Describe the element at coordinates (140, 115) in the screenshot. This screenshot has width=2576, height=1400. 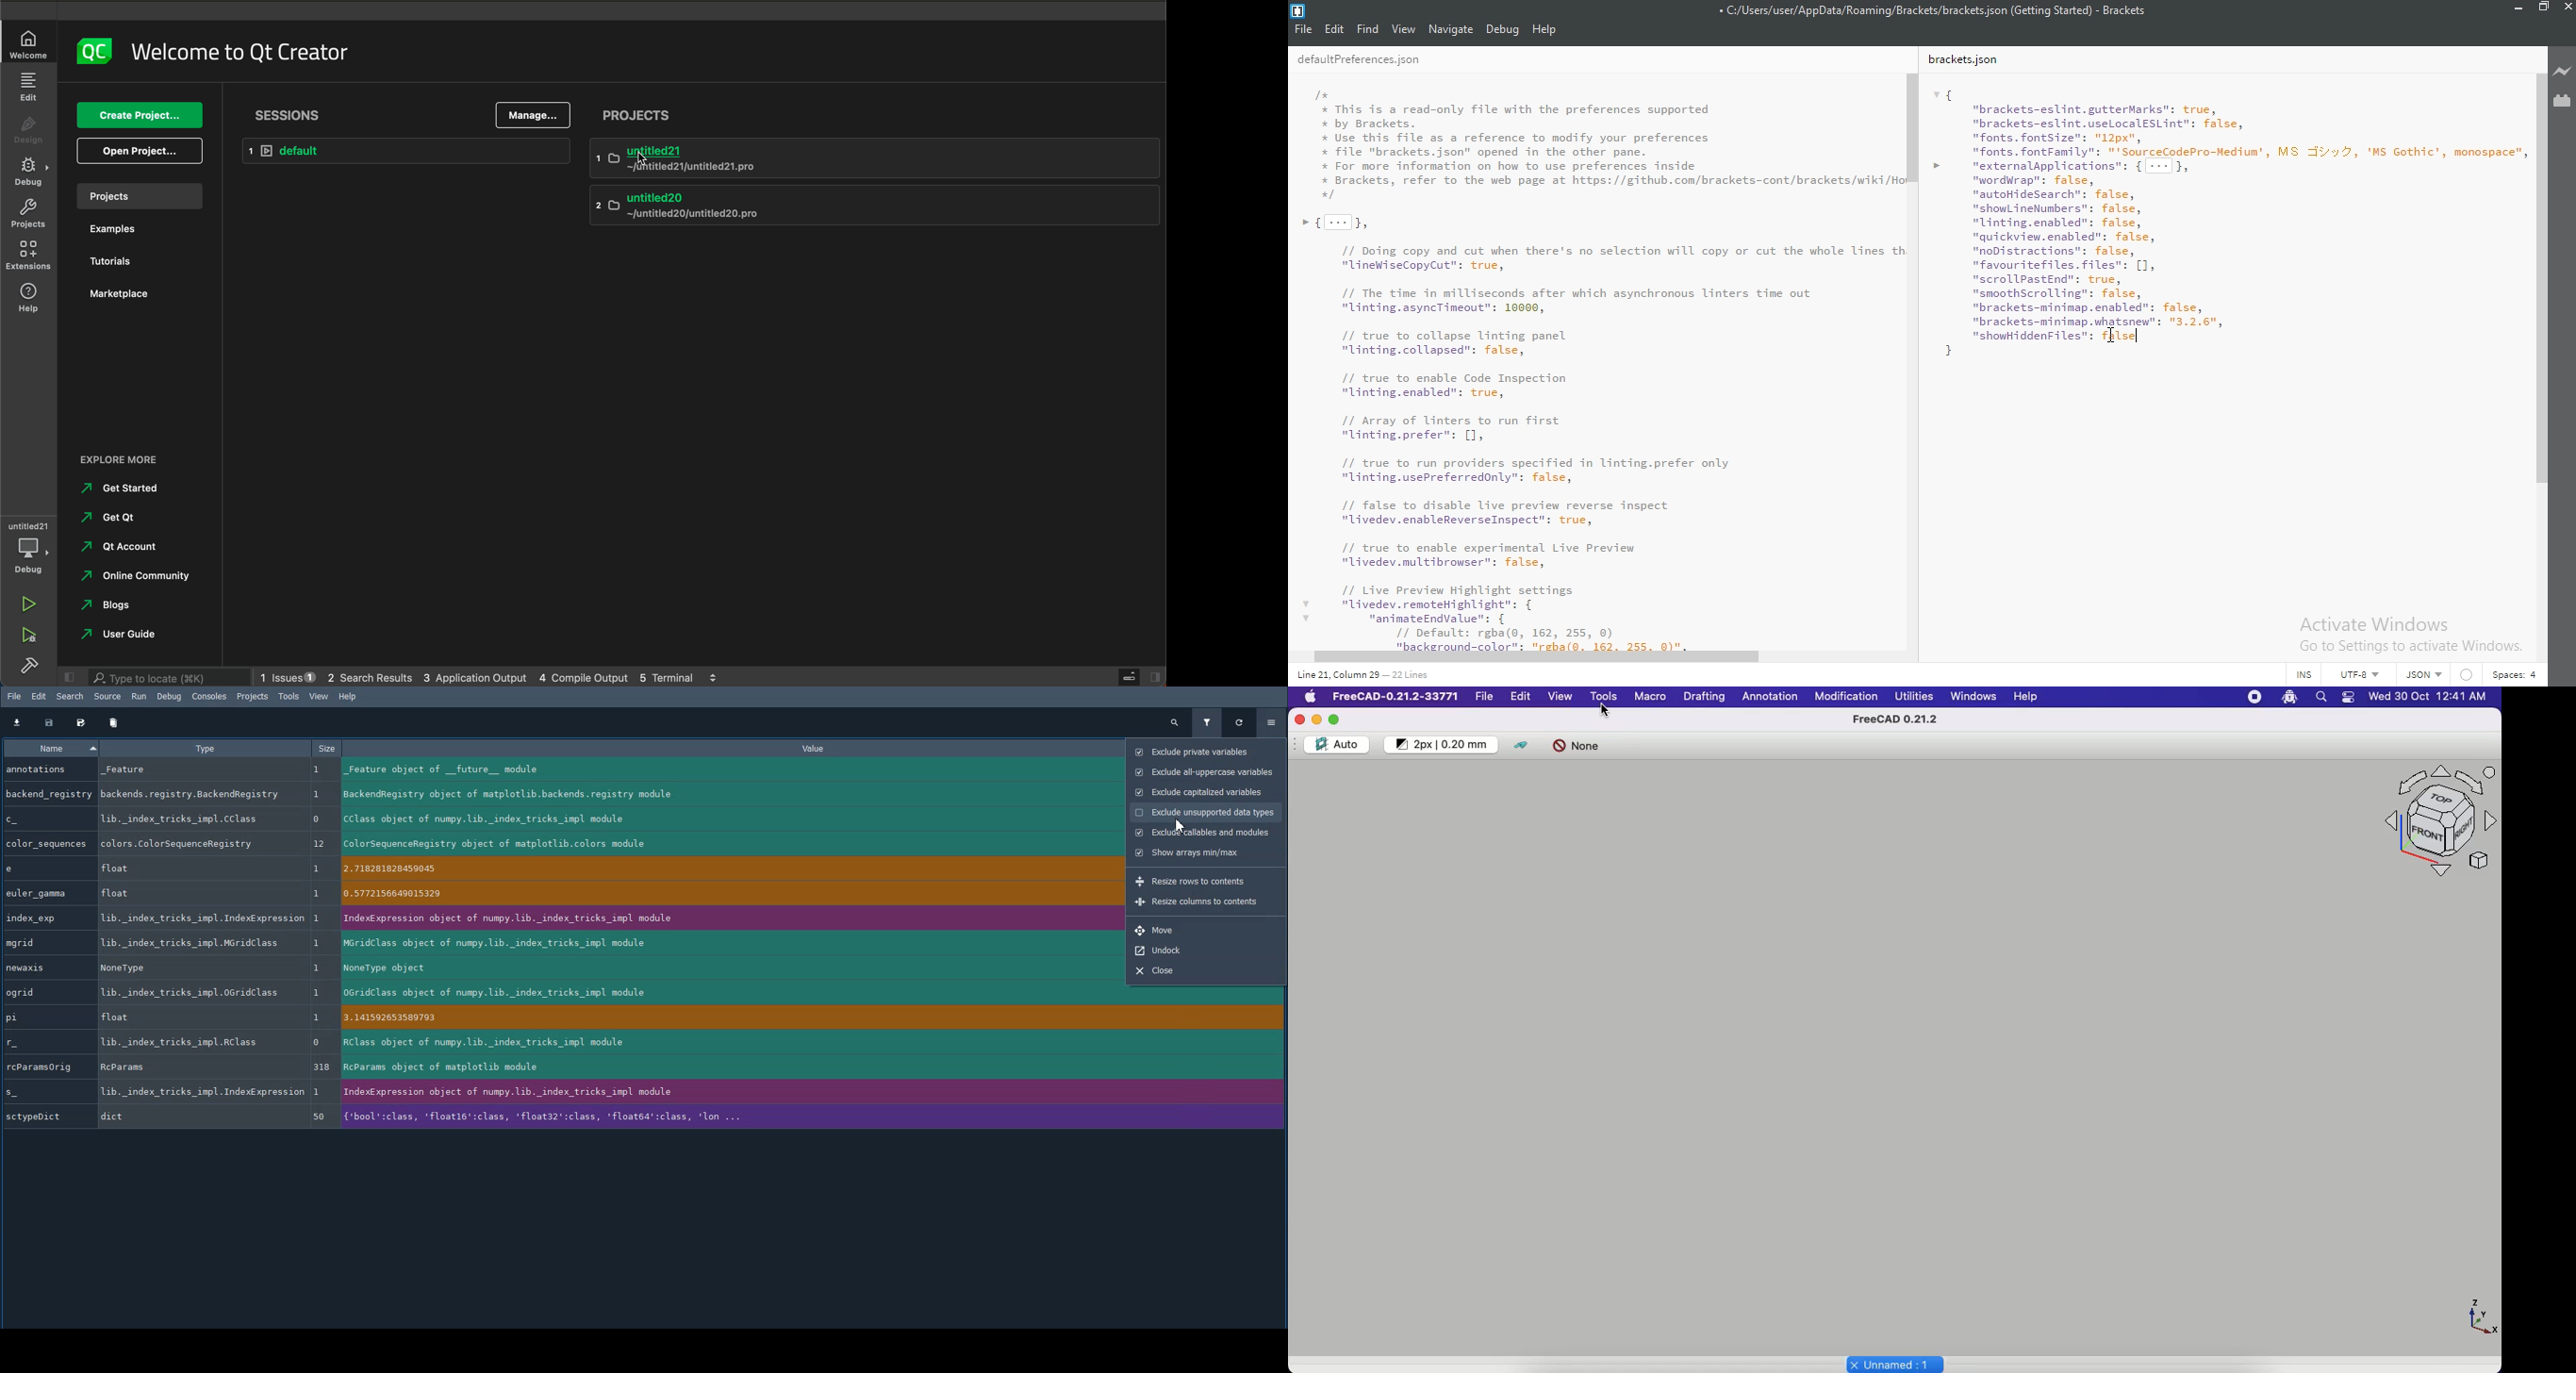
I see `create` at that location.